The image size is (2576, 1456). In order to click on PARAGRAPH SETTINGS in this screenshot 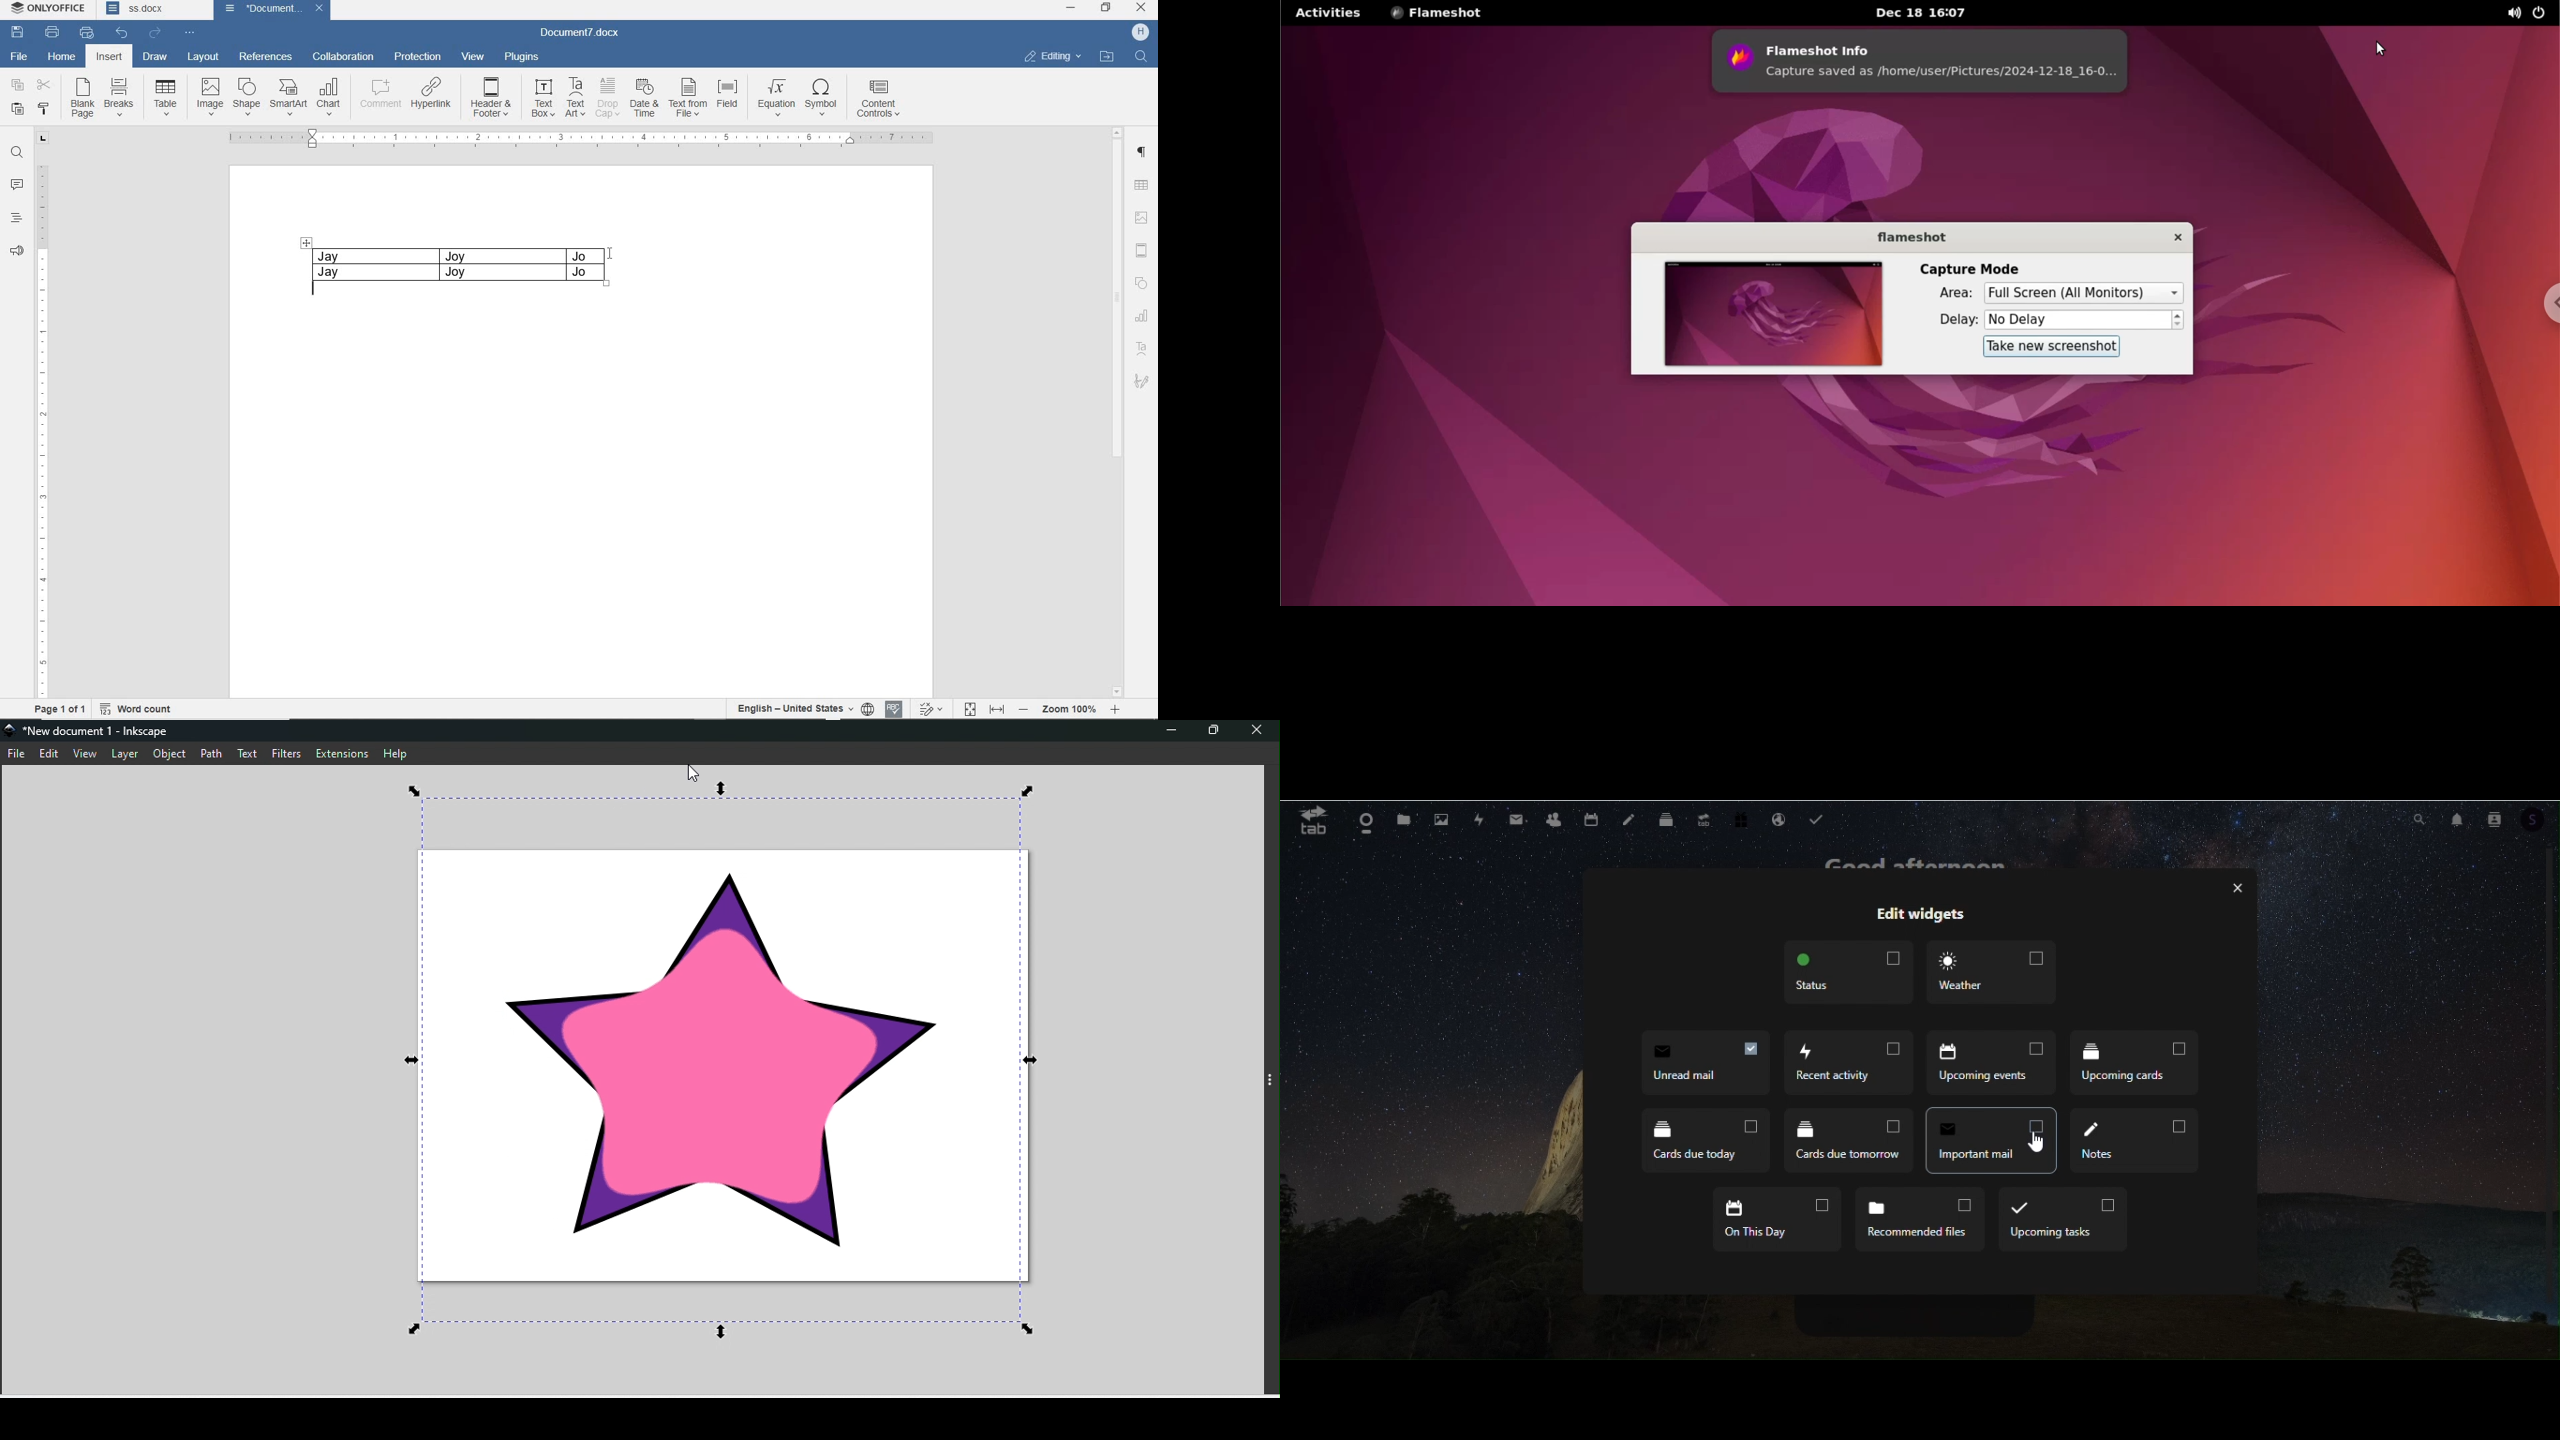, I will do `click(1143, 152)`.